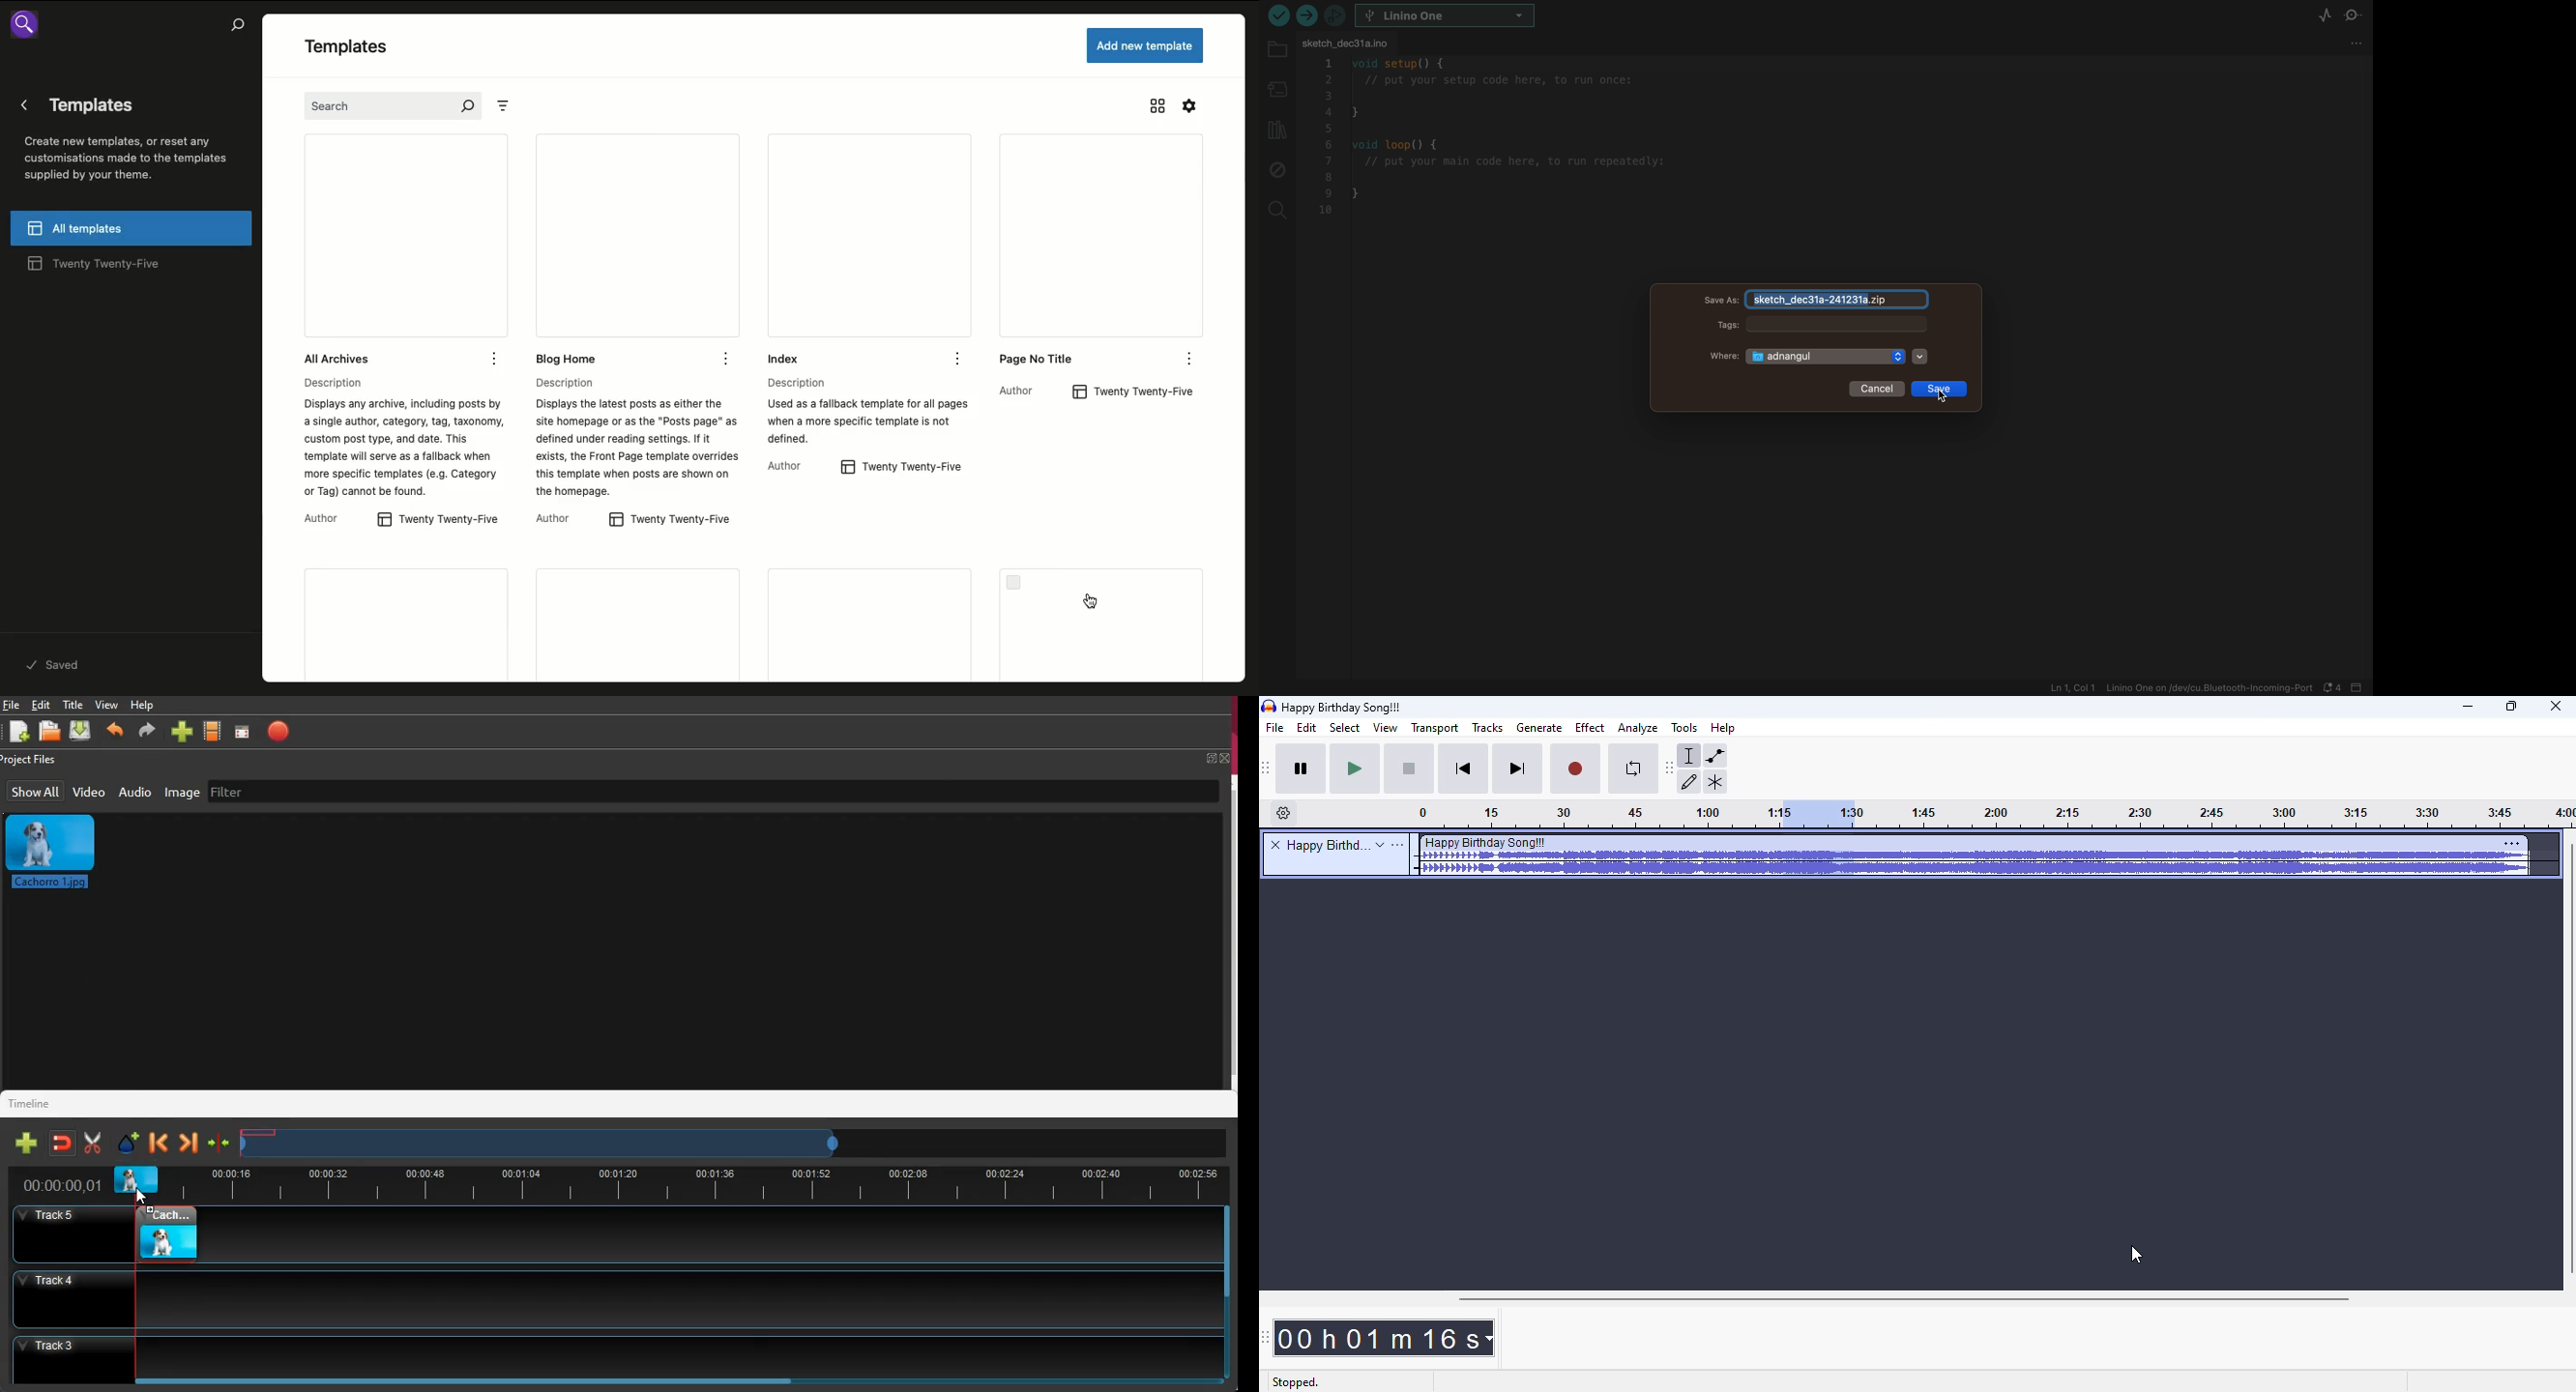 The image size is (2576, 1400). Describe the element at coordinates (2215, 816) in the screenshot. I see `timeline` at that location.